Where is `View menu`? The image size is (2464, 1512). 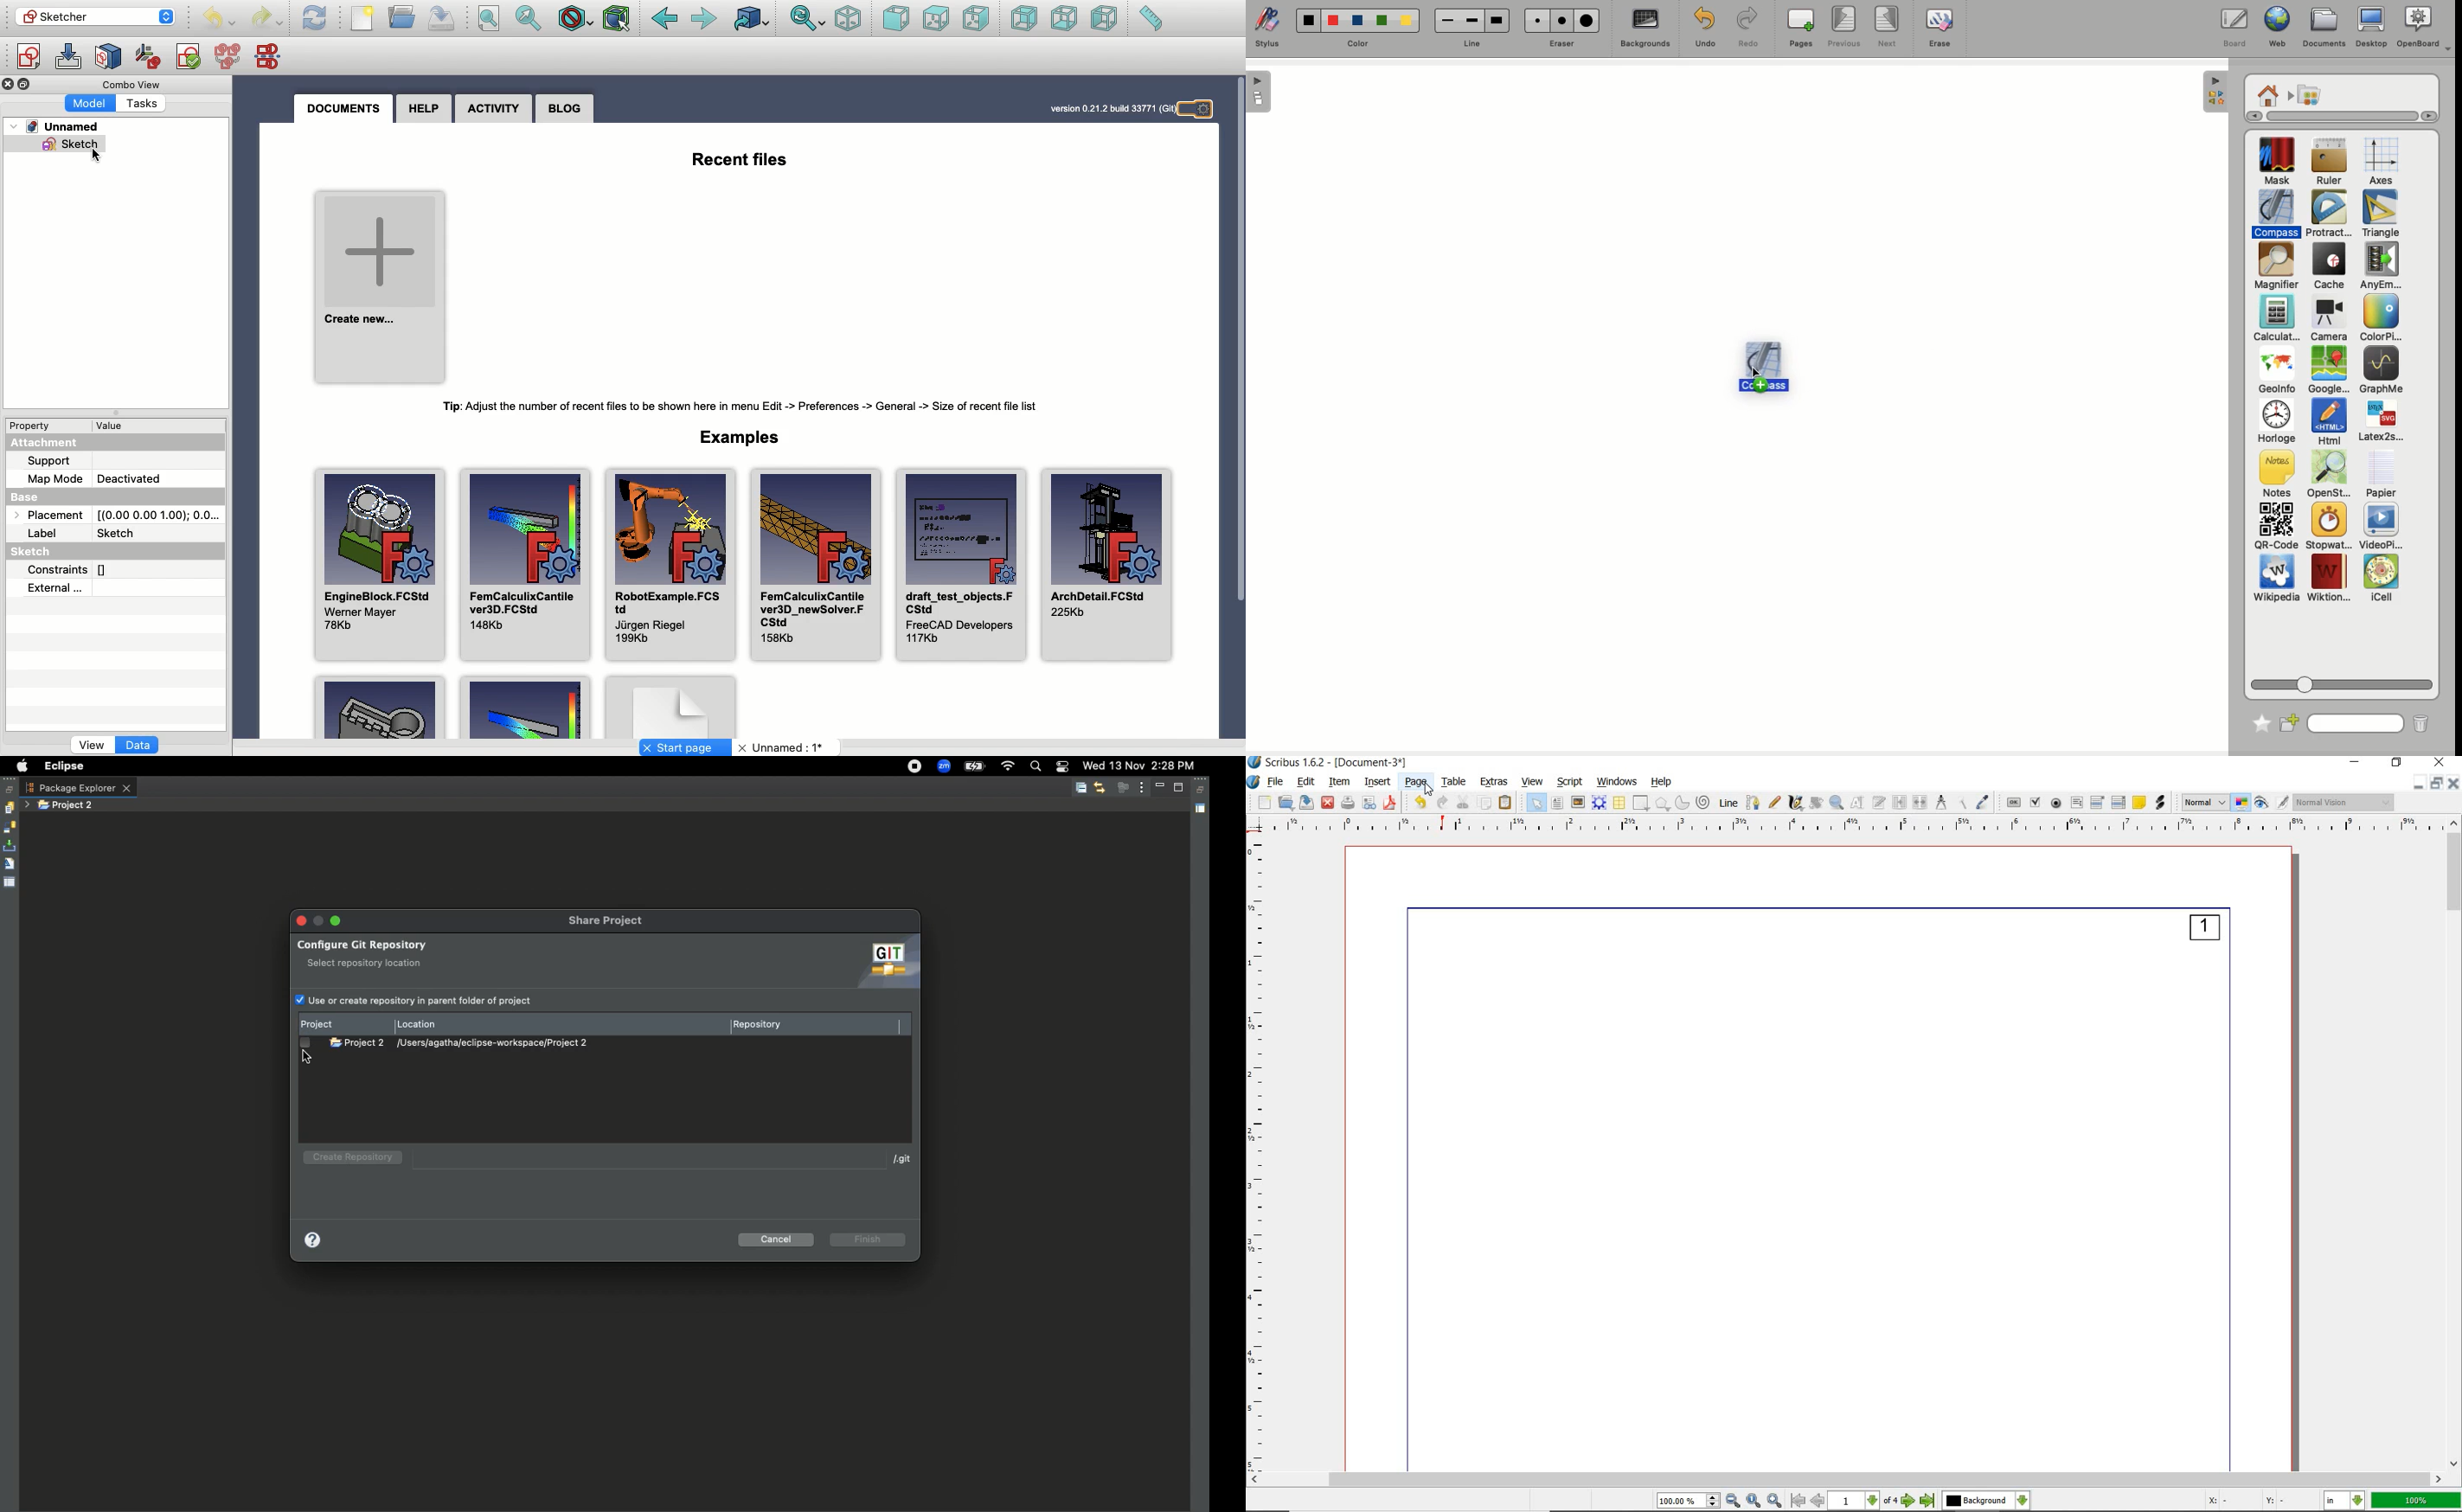
View menu is located at coordinates (1143, 786).